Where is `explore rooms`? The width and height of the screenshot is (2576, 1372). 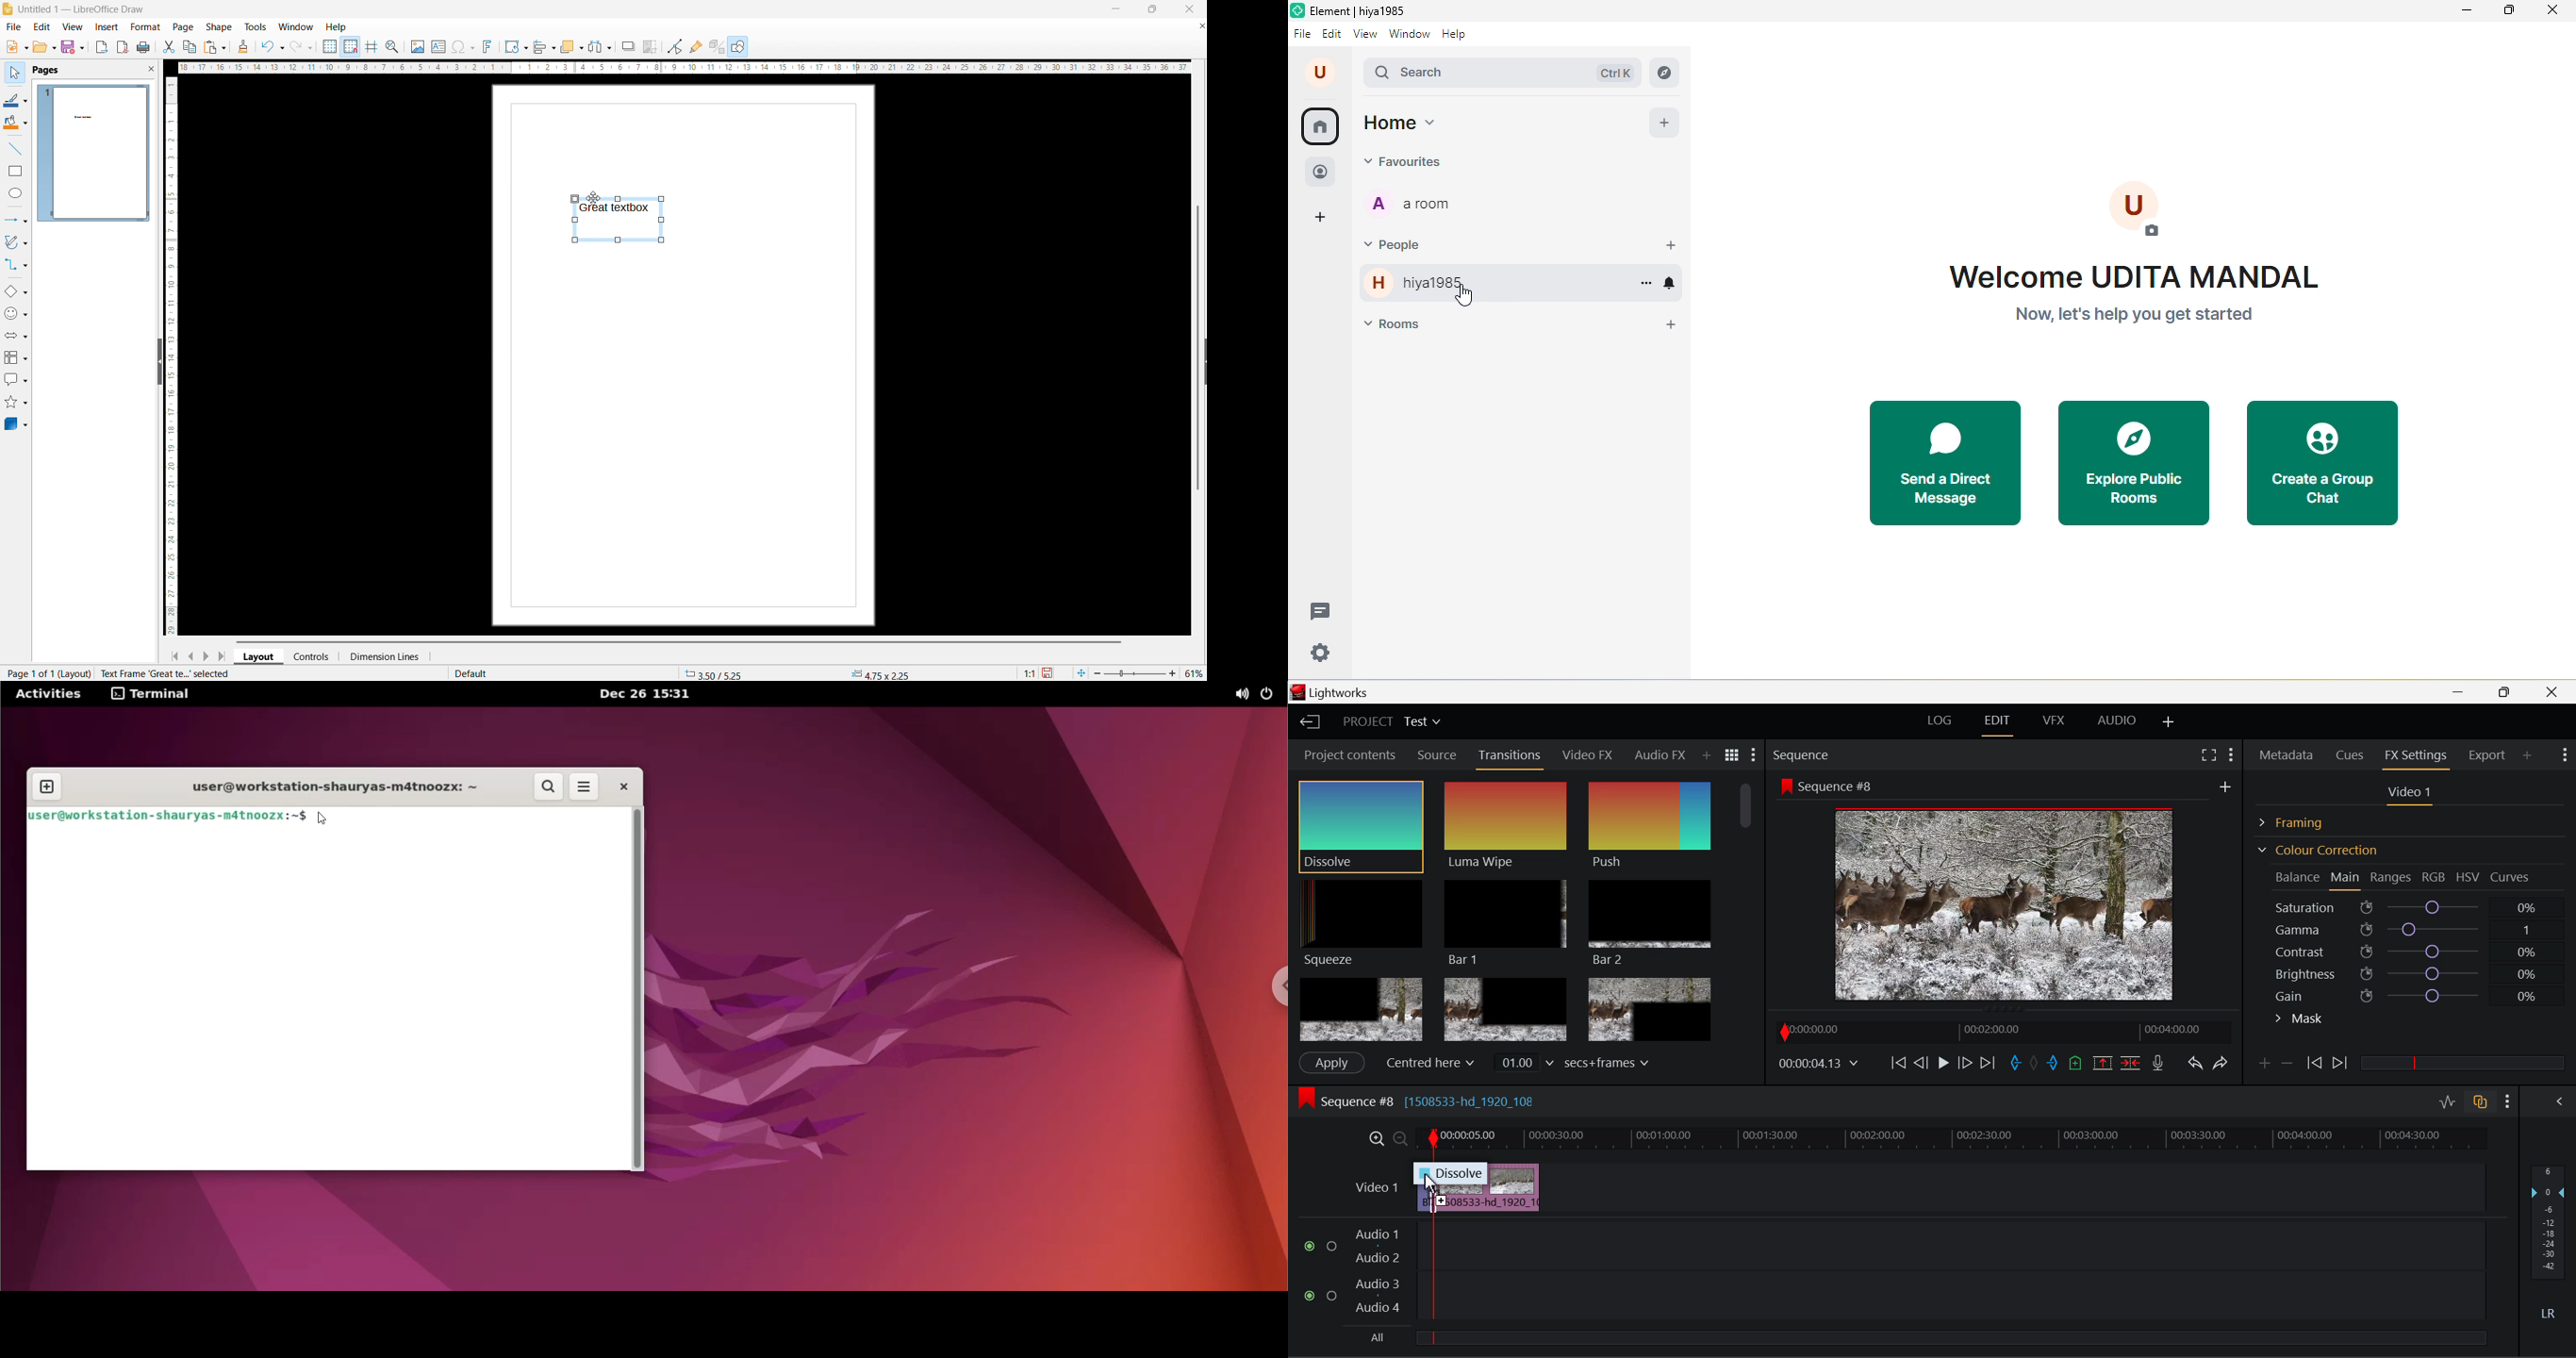
explore rooms is located at coordinates (1665, 72).